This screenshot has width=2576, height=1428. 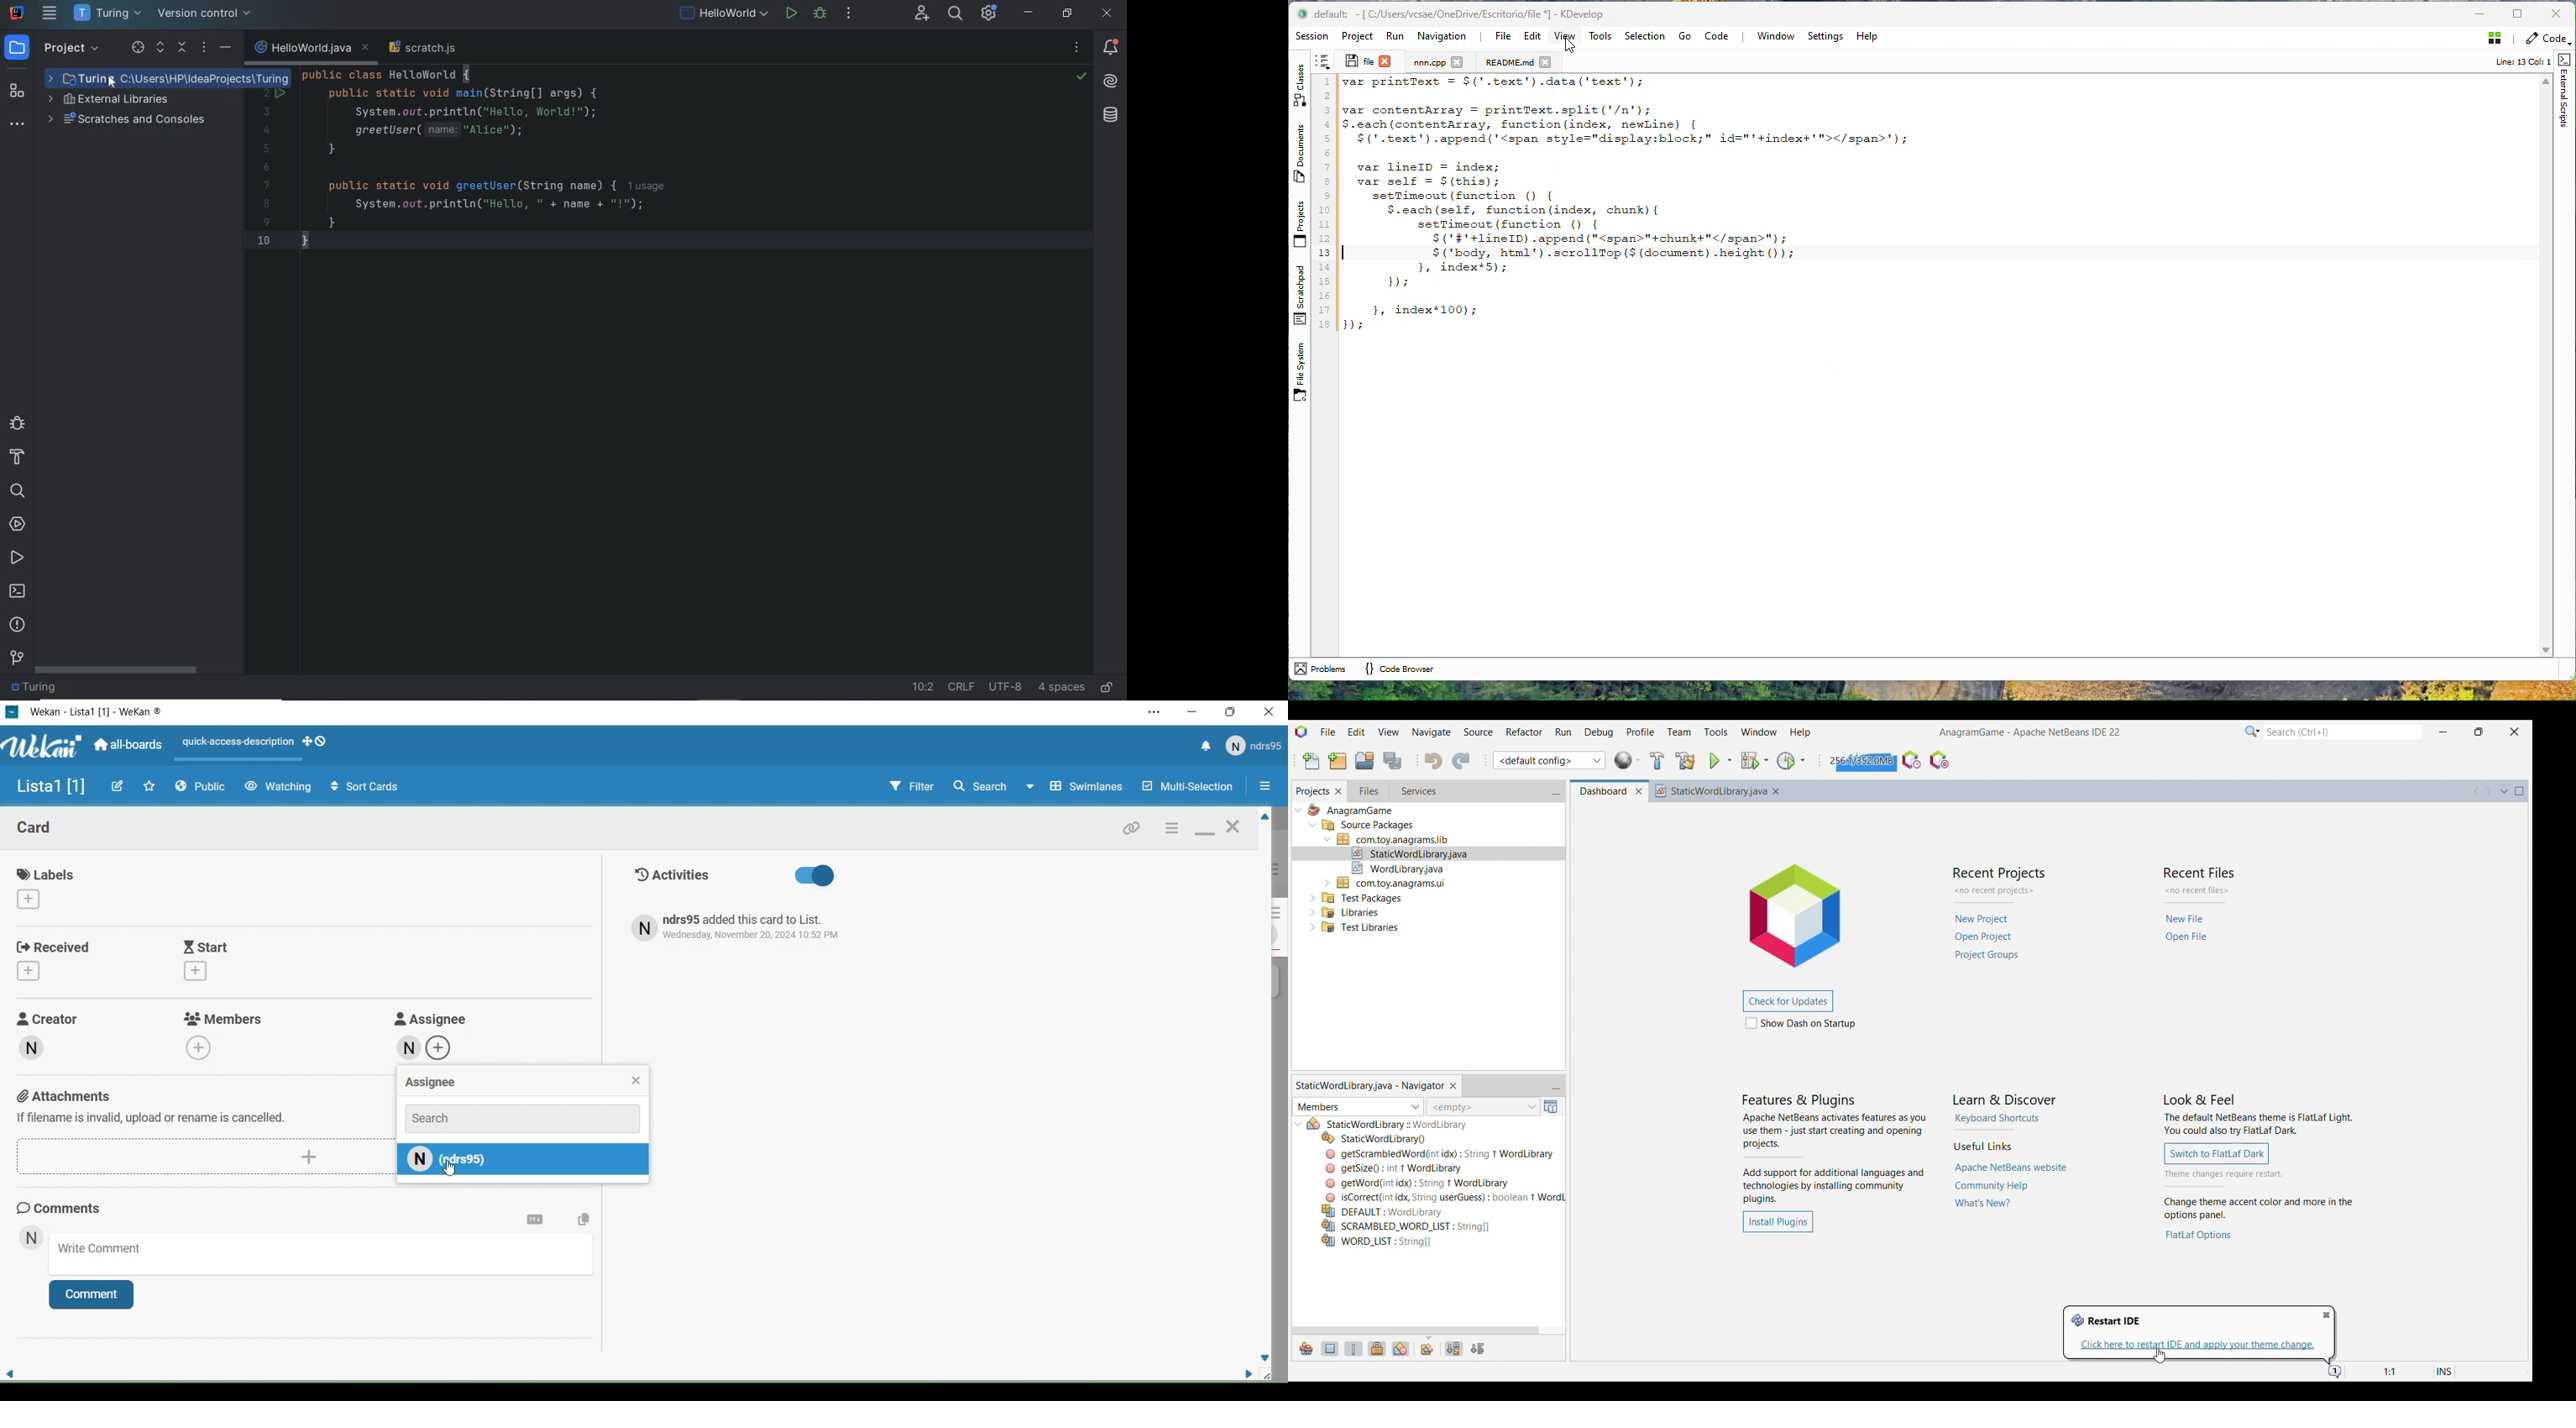 What do you see at coordinates (1406, 1225) in the screenshot?
I see `` at bounding box center [1406, 1225].